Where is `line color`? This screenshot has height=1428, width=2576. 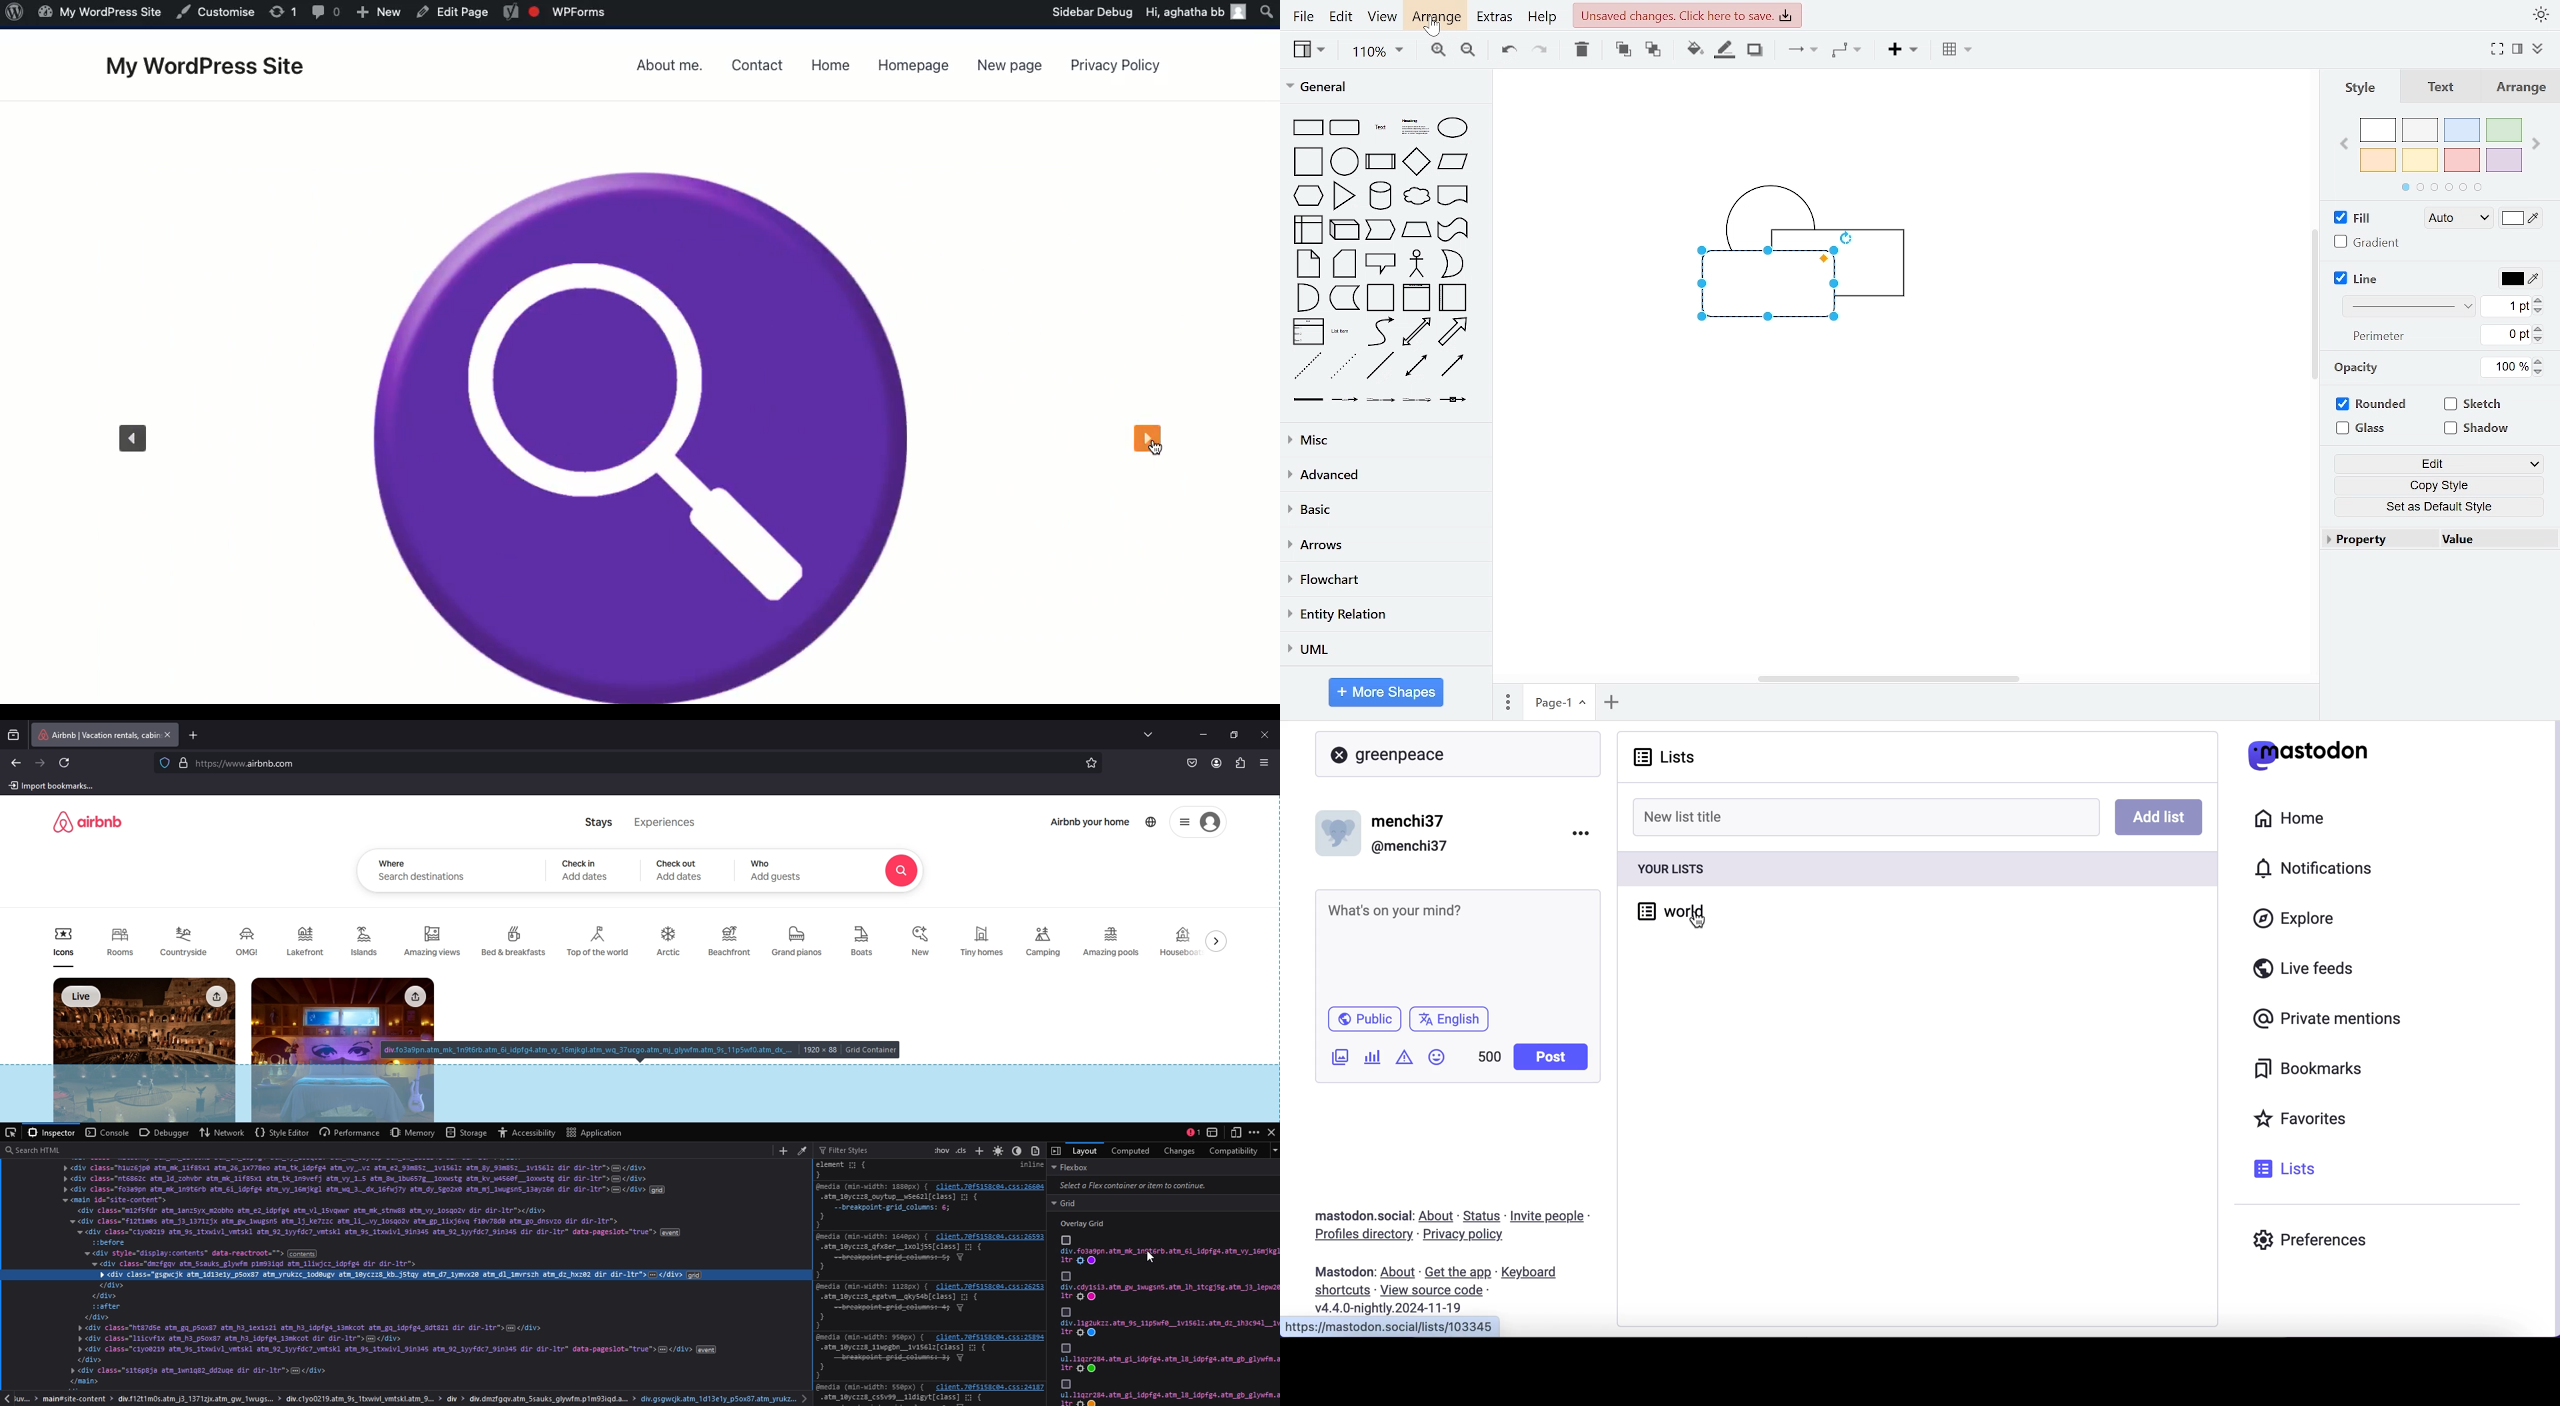
line color is located at coordinates (2522, 280).